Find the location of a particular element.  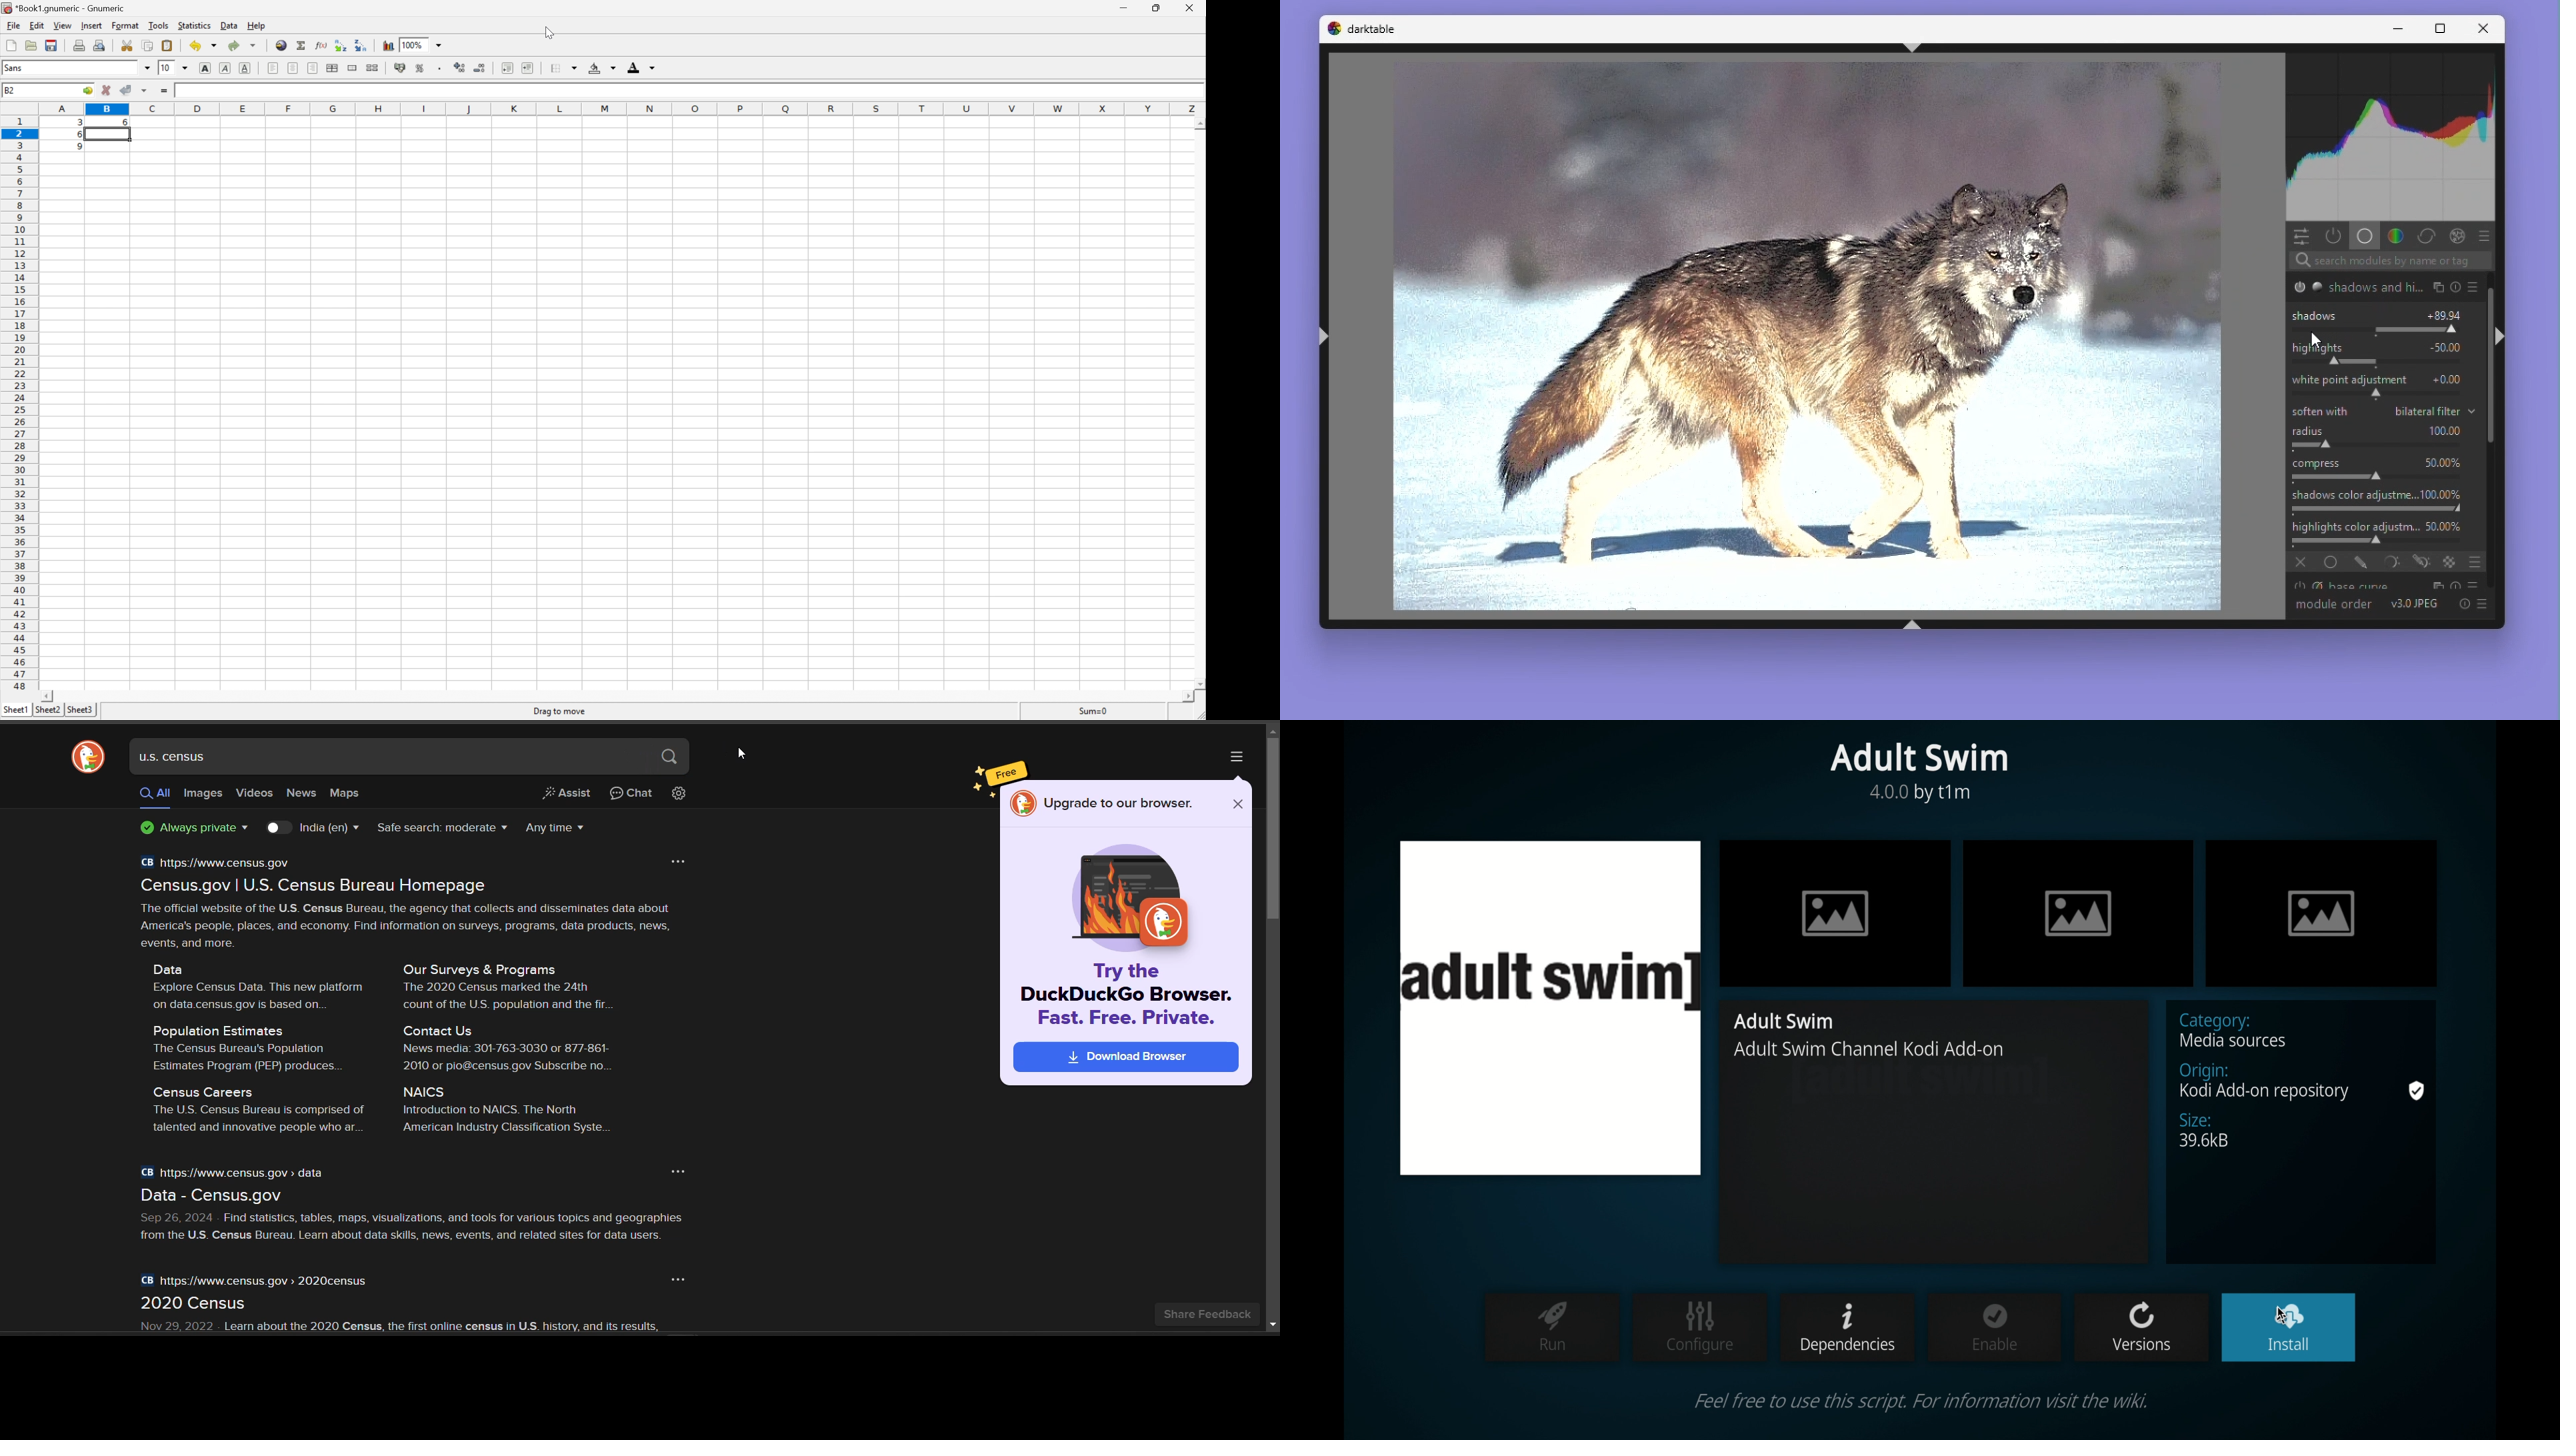

Accept changes is located at coordinates (127, 90).